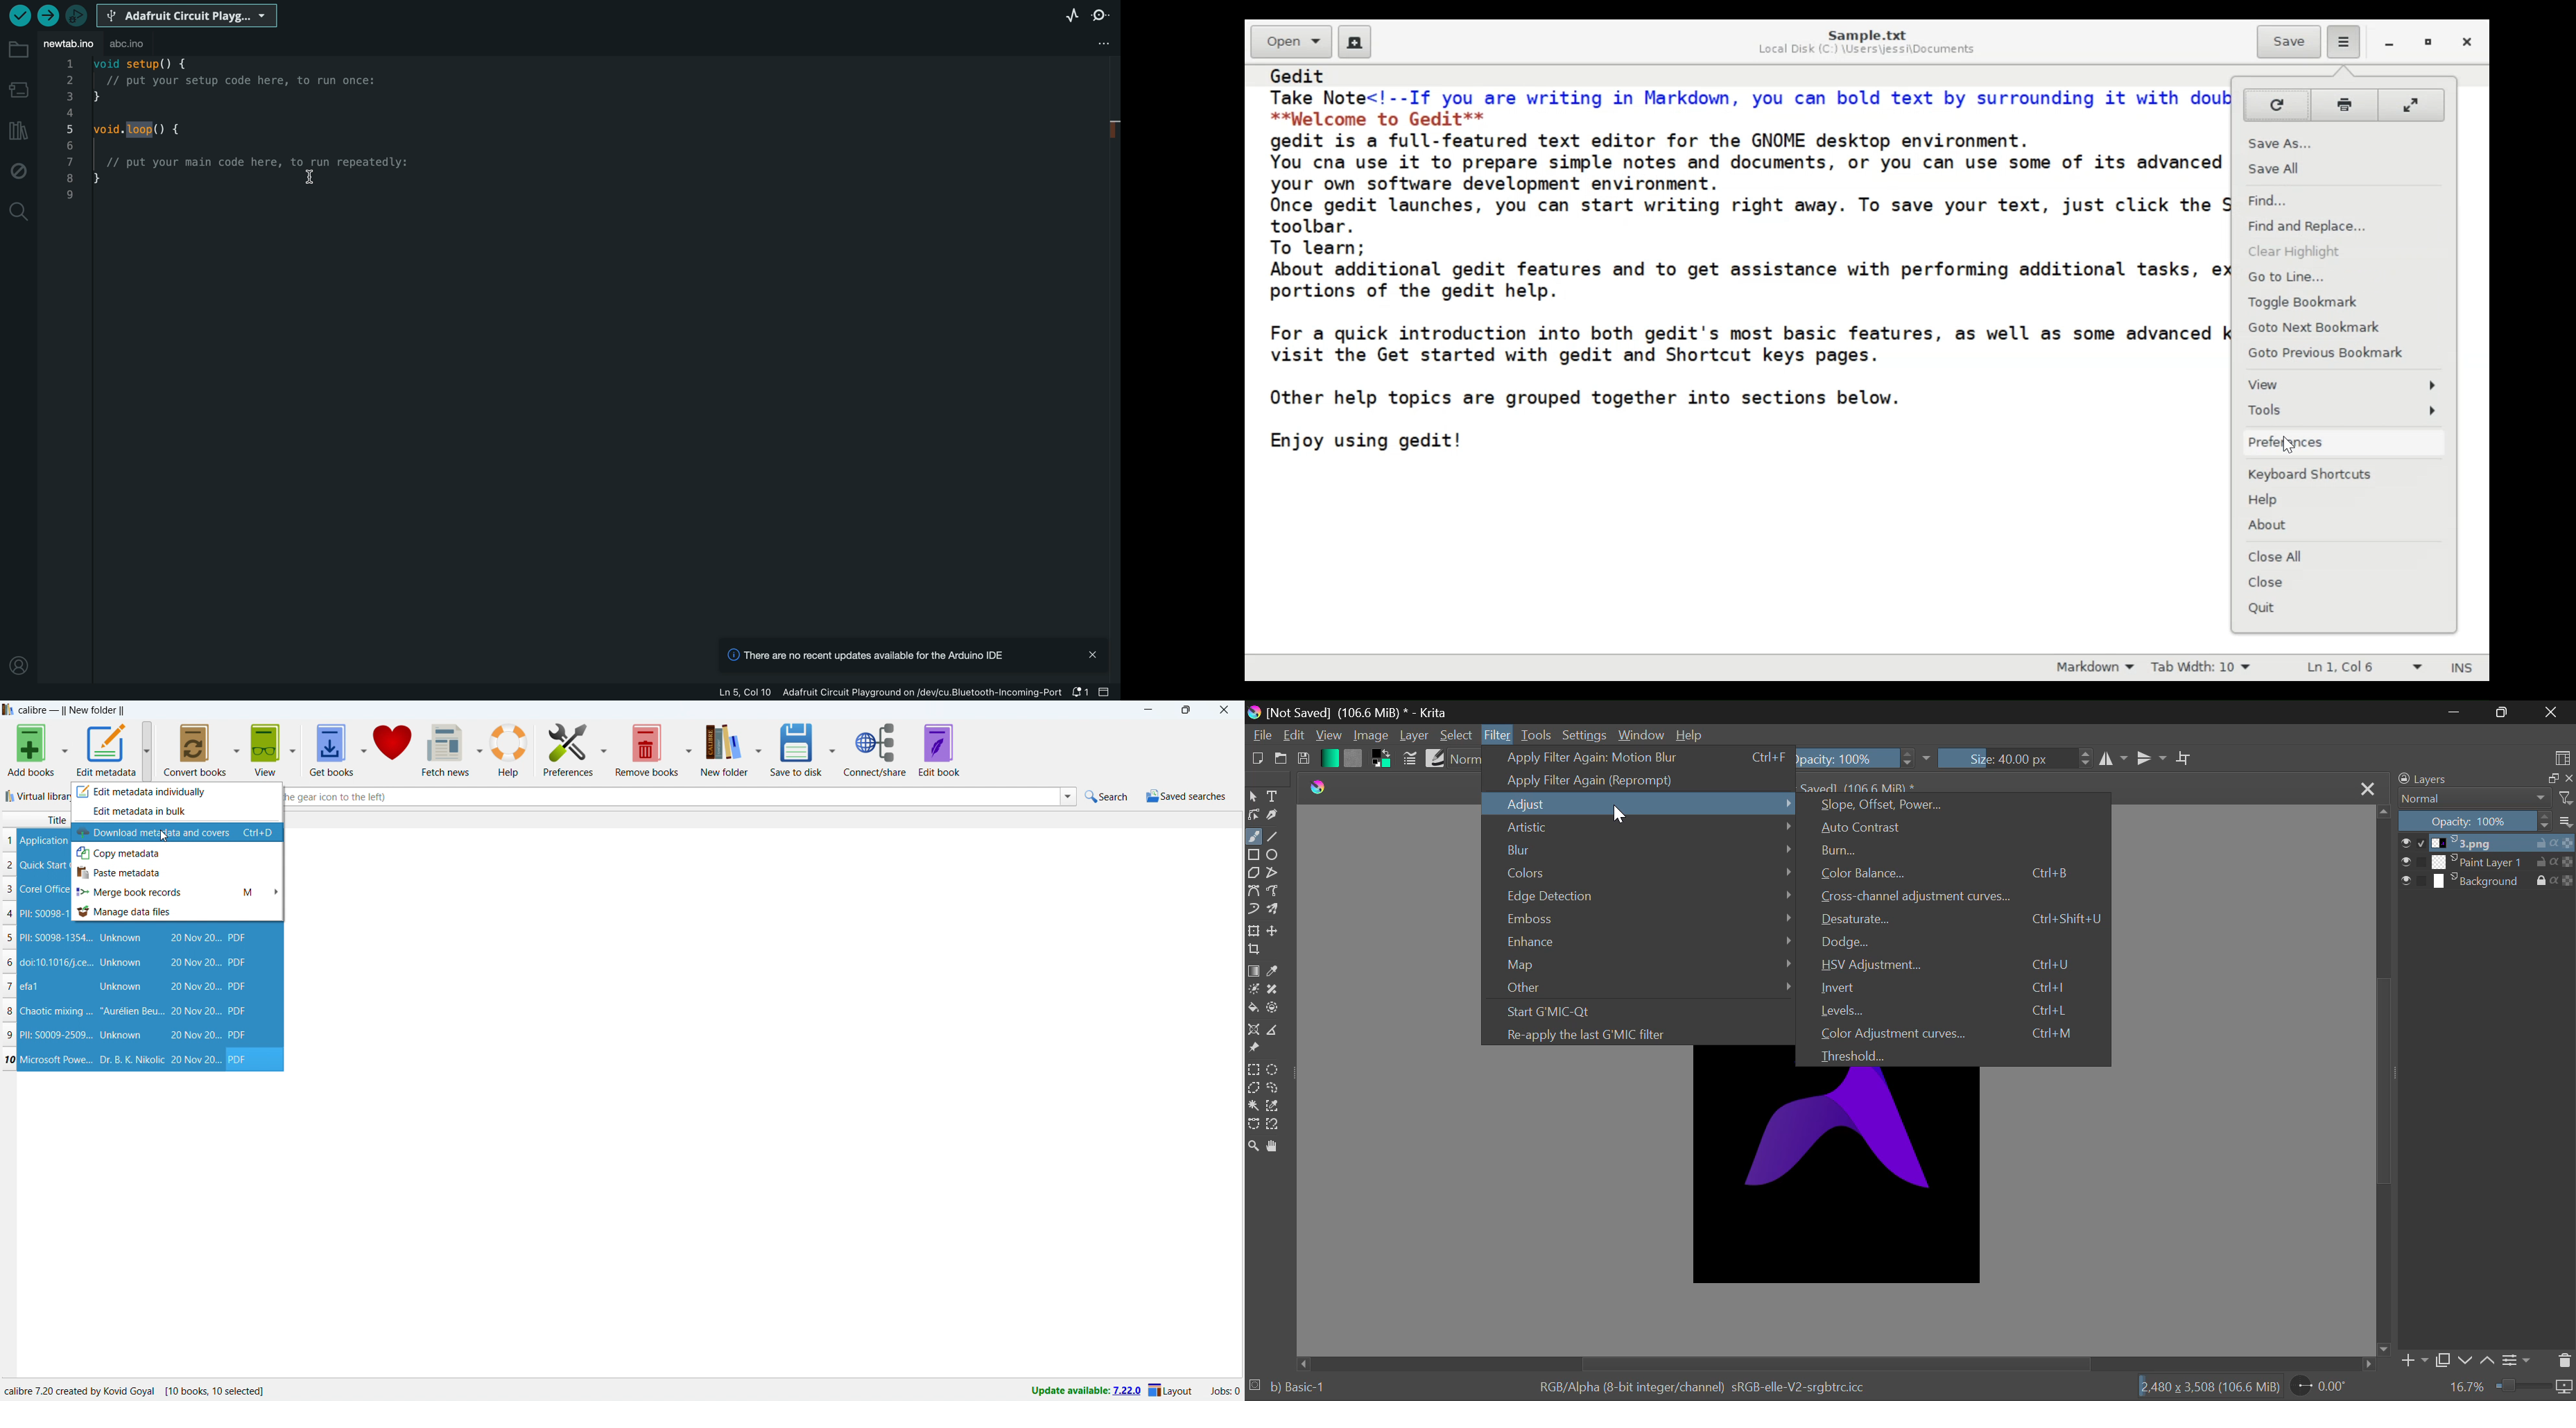 This screenshot has width=2576, height=1428. I want to click on Chaotic mixing ..., so click(56, 1012).